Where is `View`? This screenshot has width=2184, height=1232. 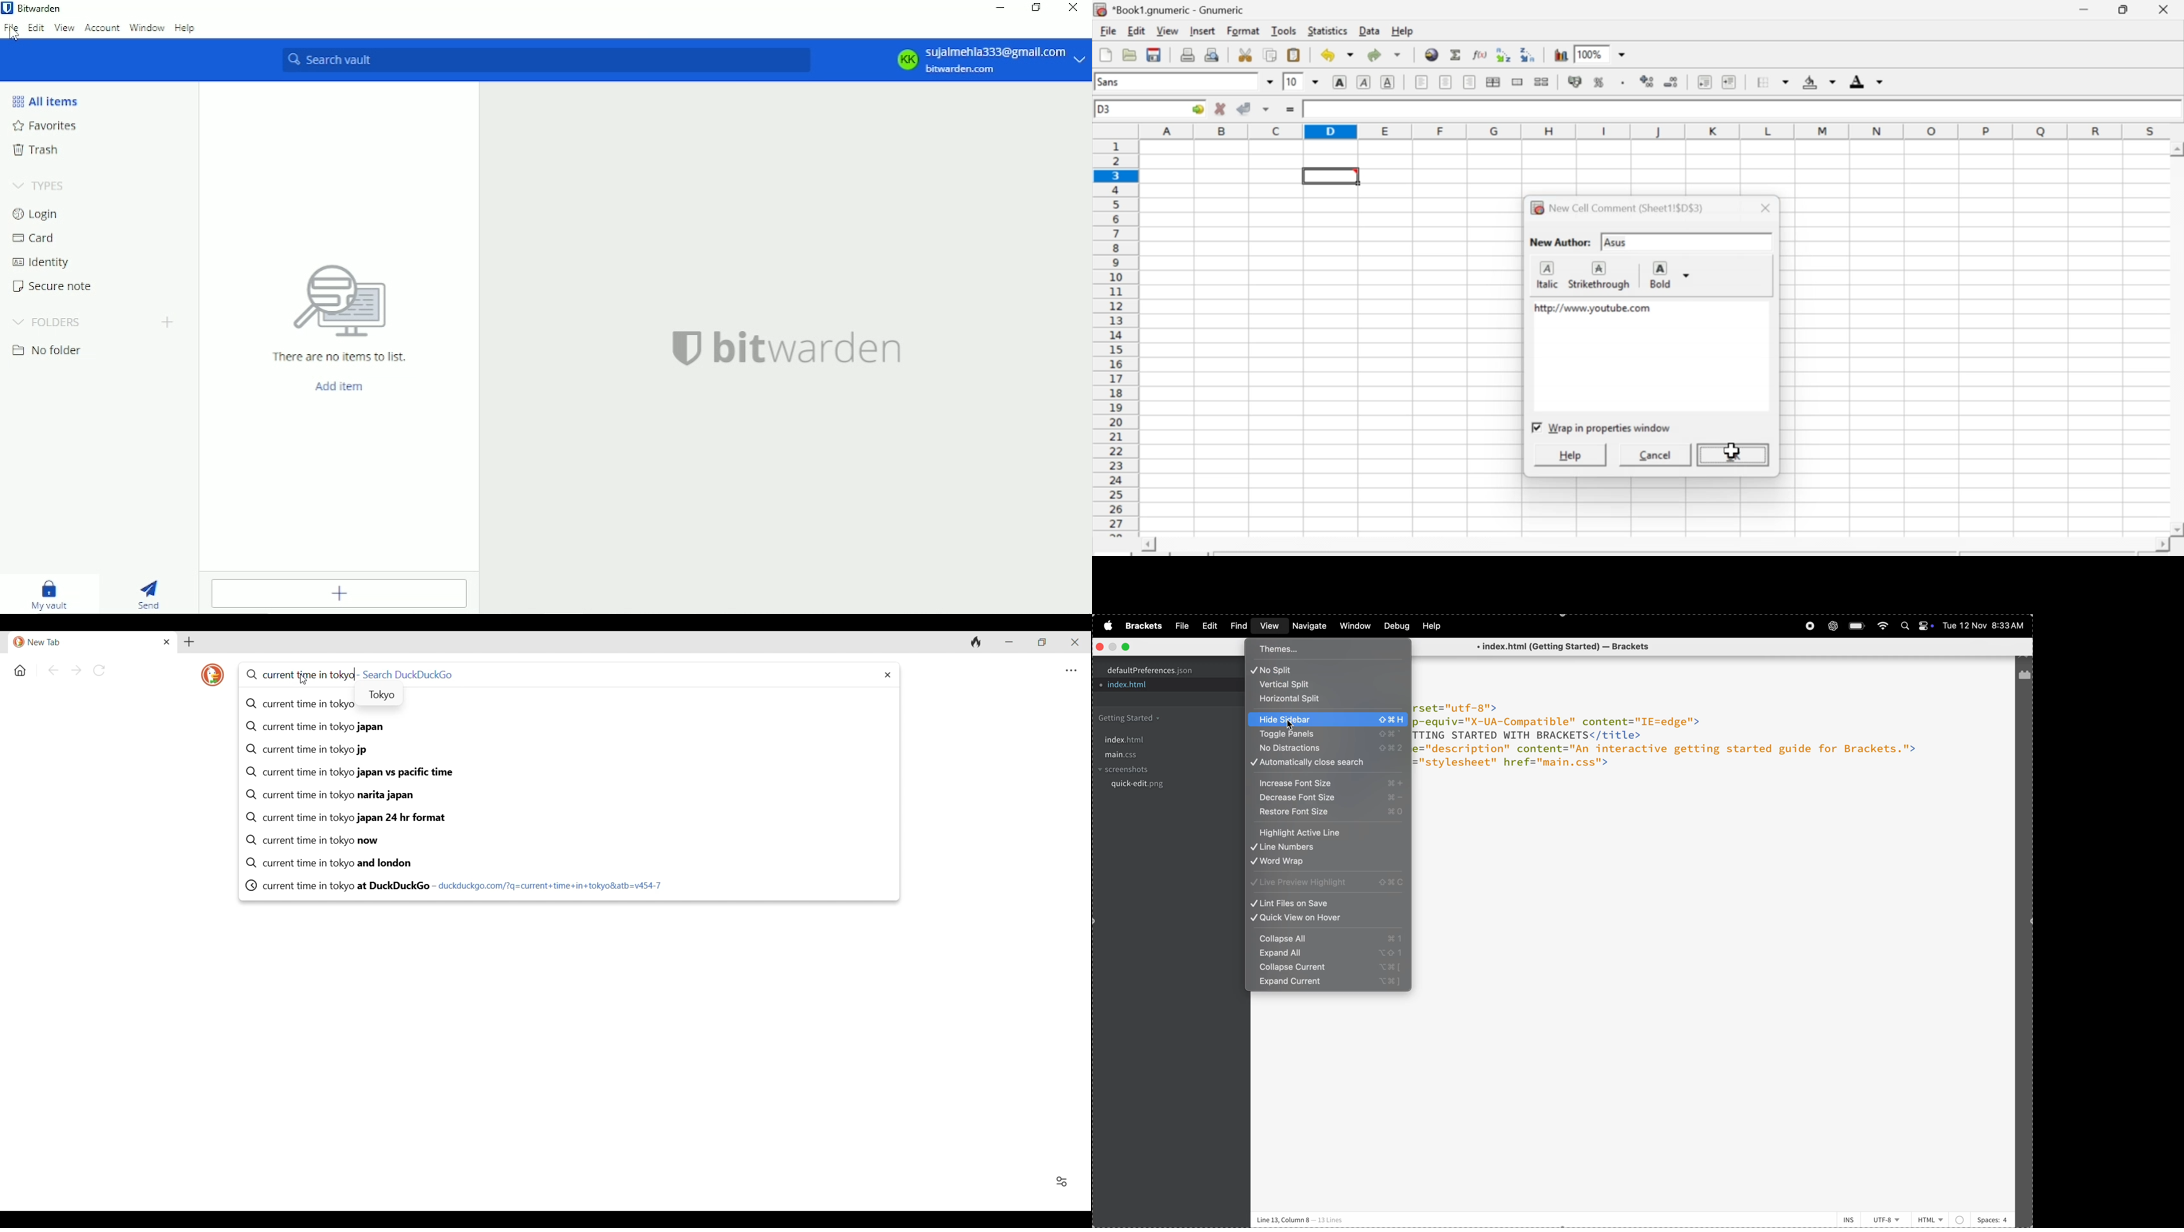
View is located at coordinates (1167, 30).